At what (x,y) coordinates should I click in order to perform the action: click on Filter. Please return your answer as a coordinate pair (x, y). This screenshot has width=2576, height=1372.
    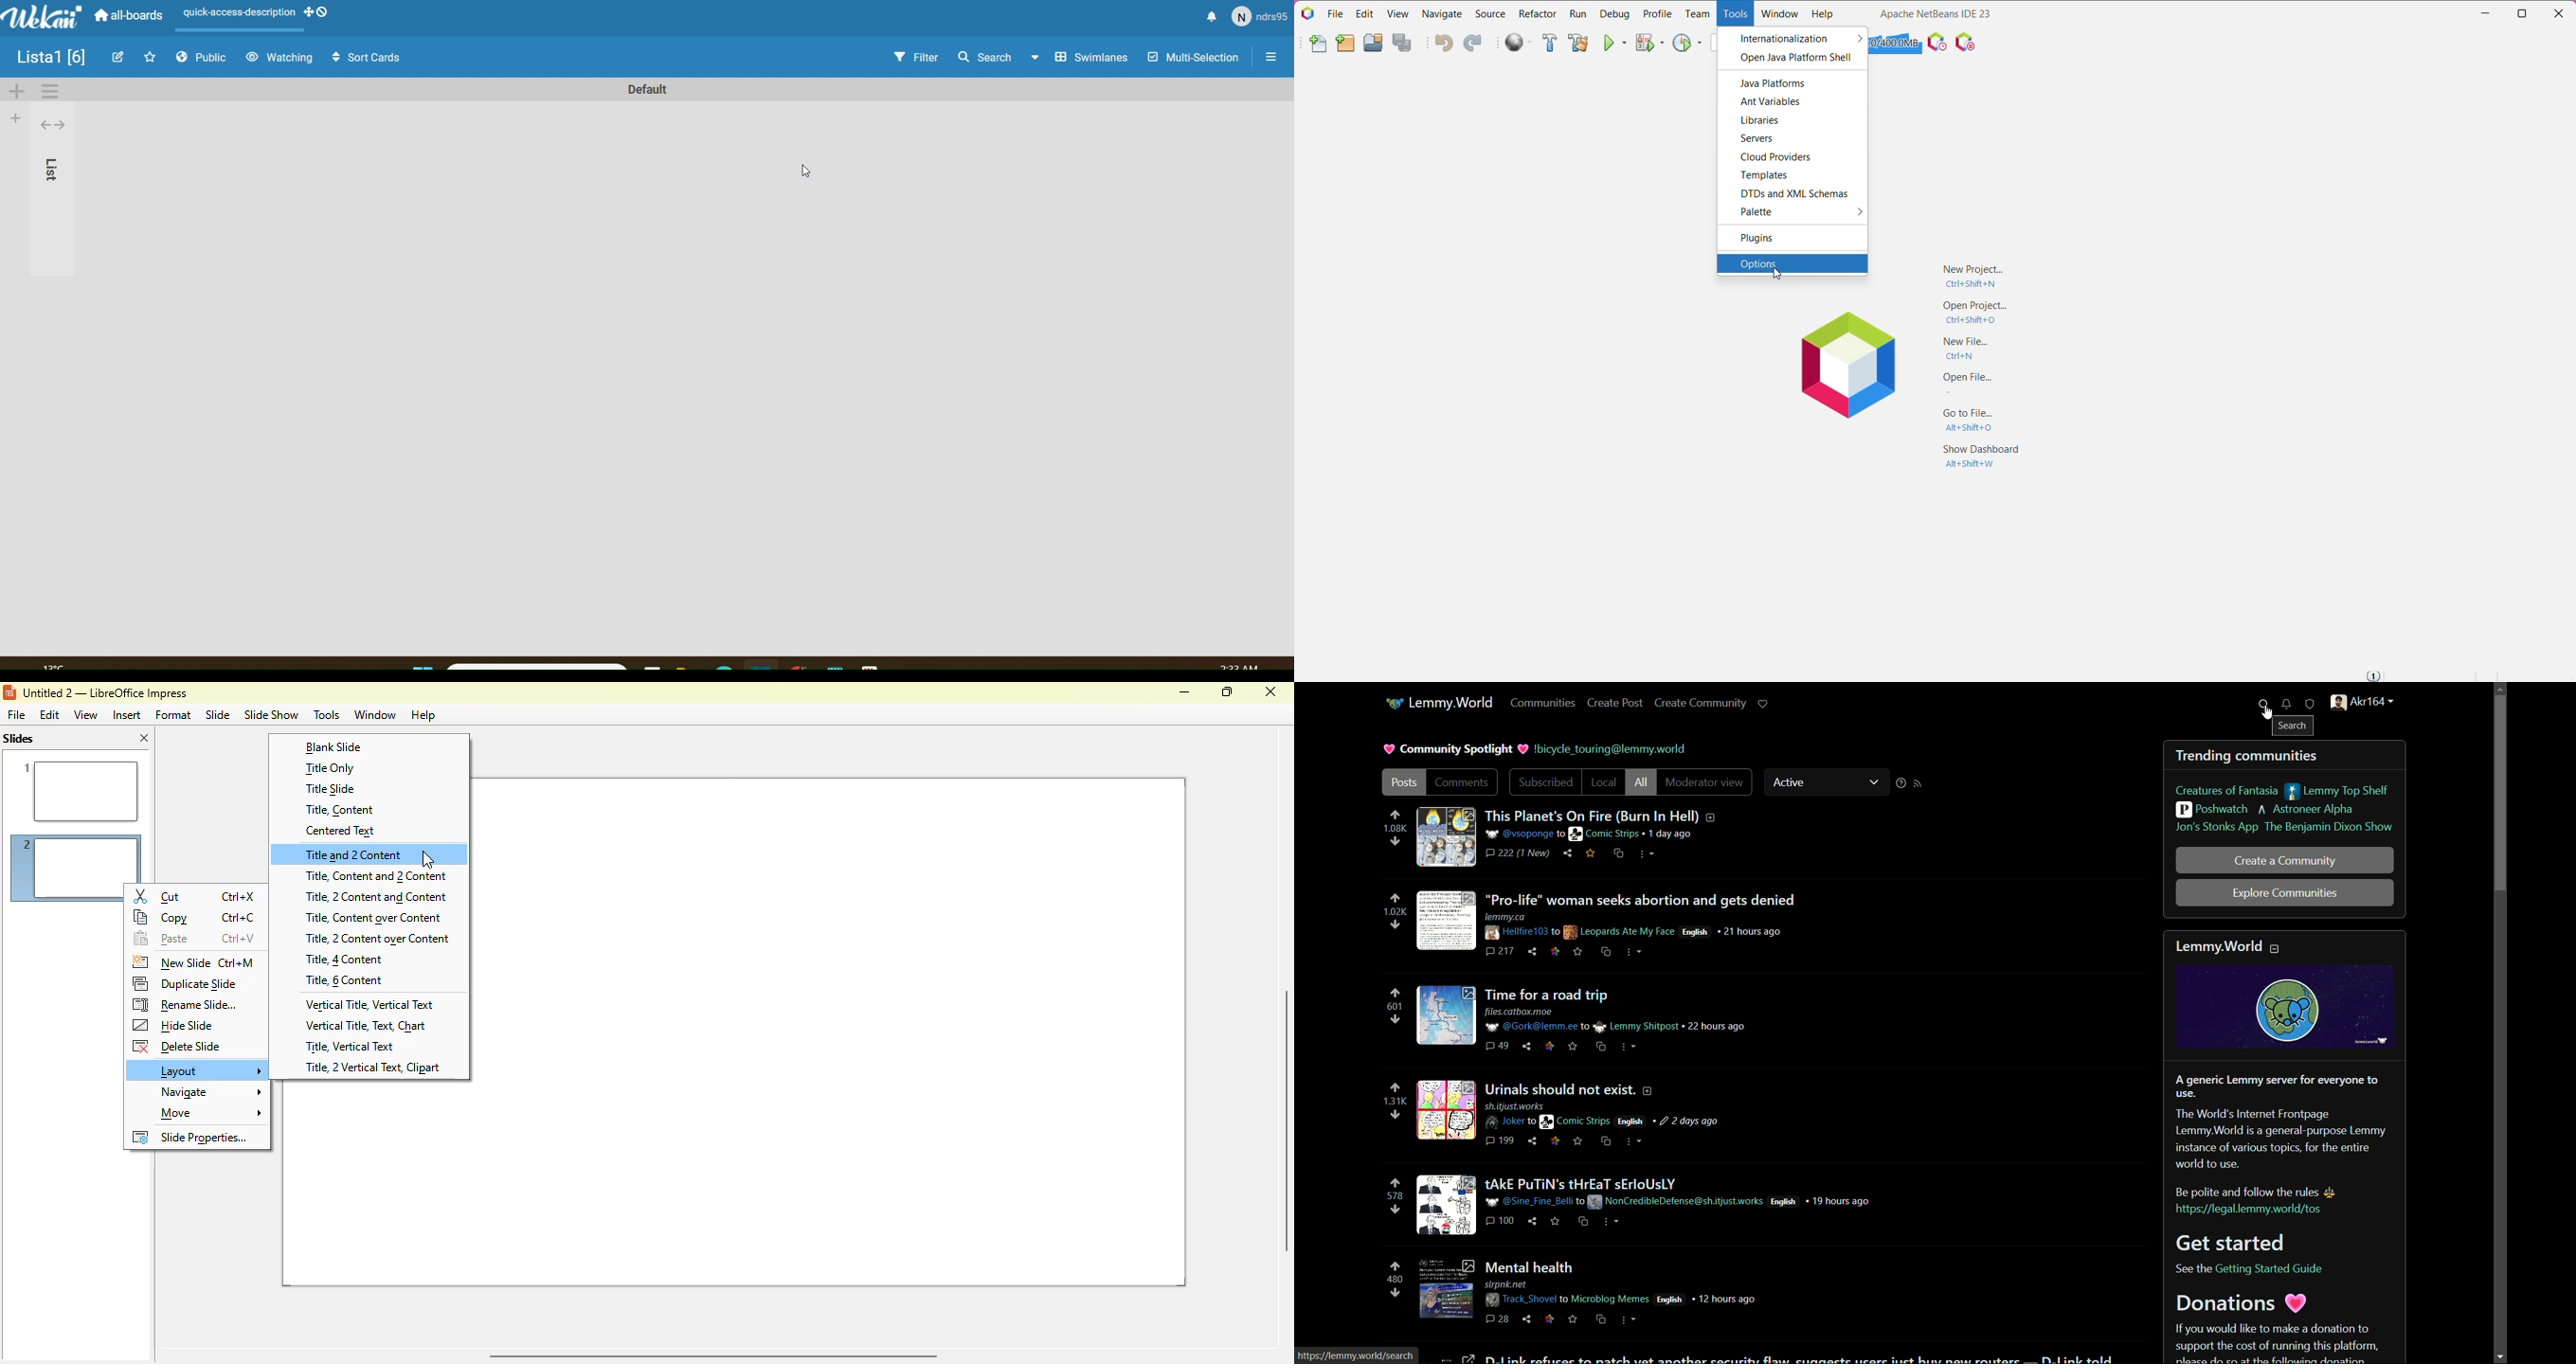
    Looking at the image, I should click on (917, 57).